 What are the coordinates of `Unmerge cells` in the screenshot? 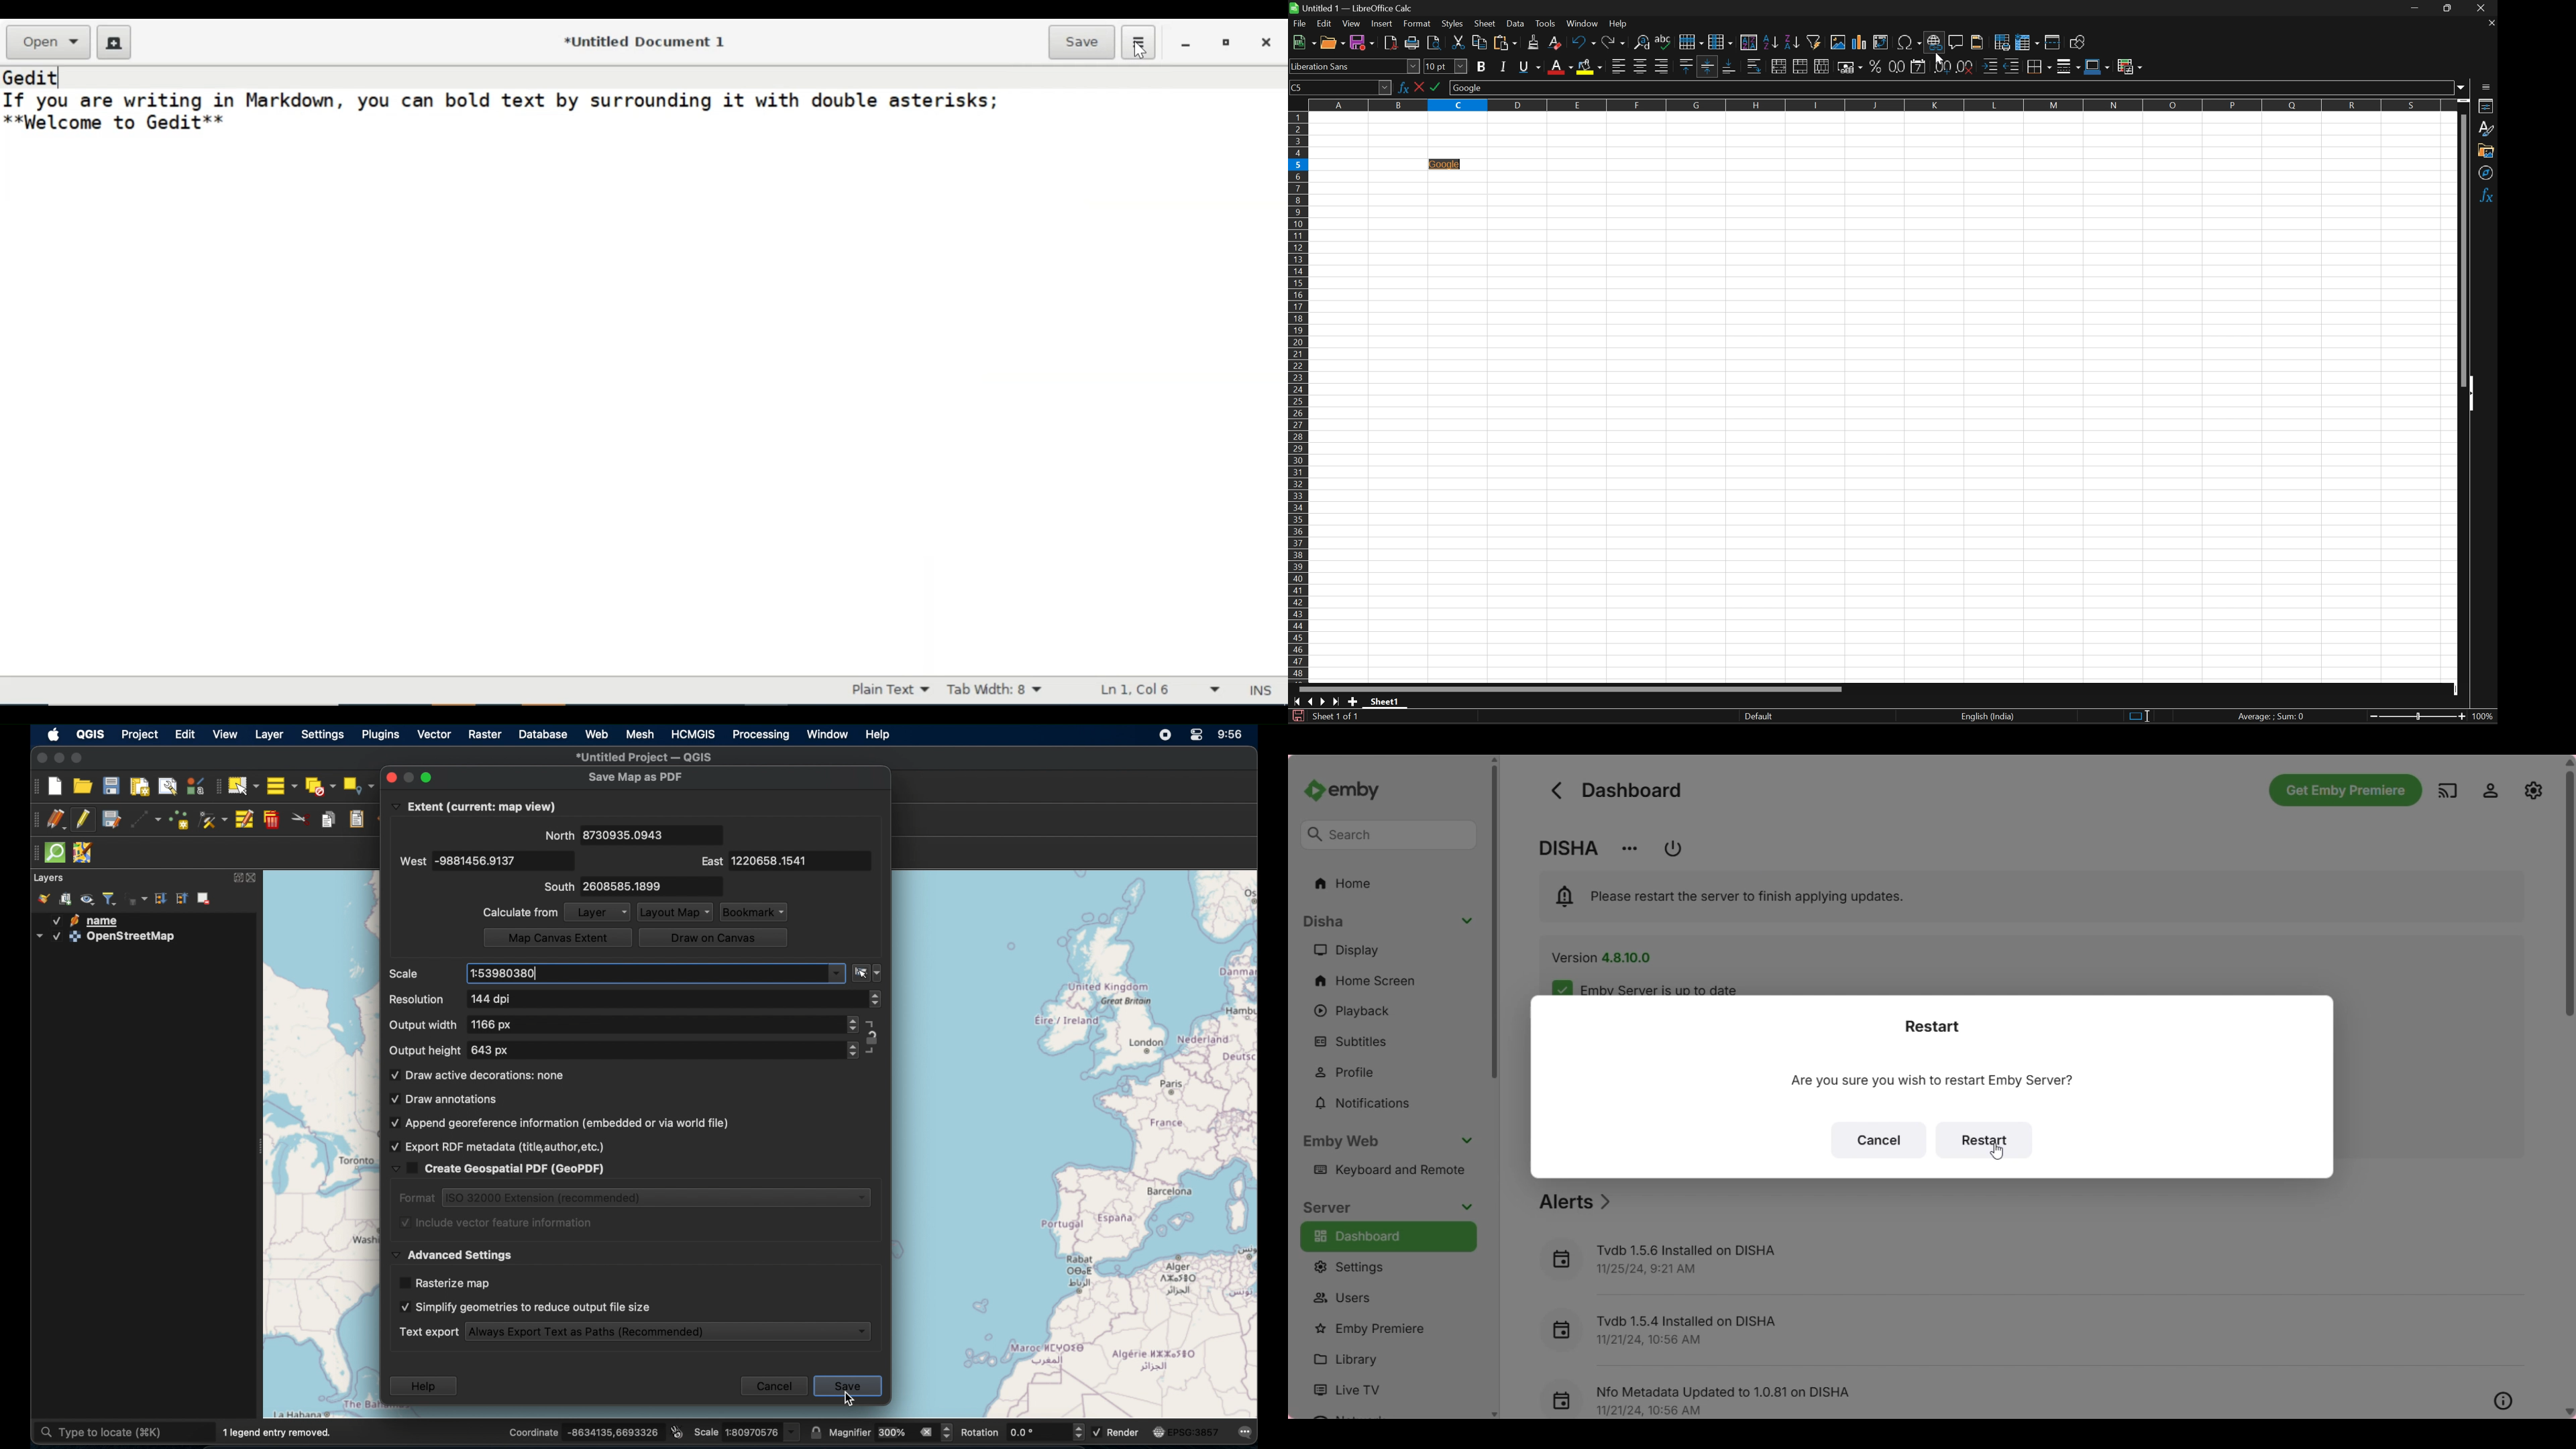 It's located at (1822, 67).